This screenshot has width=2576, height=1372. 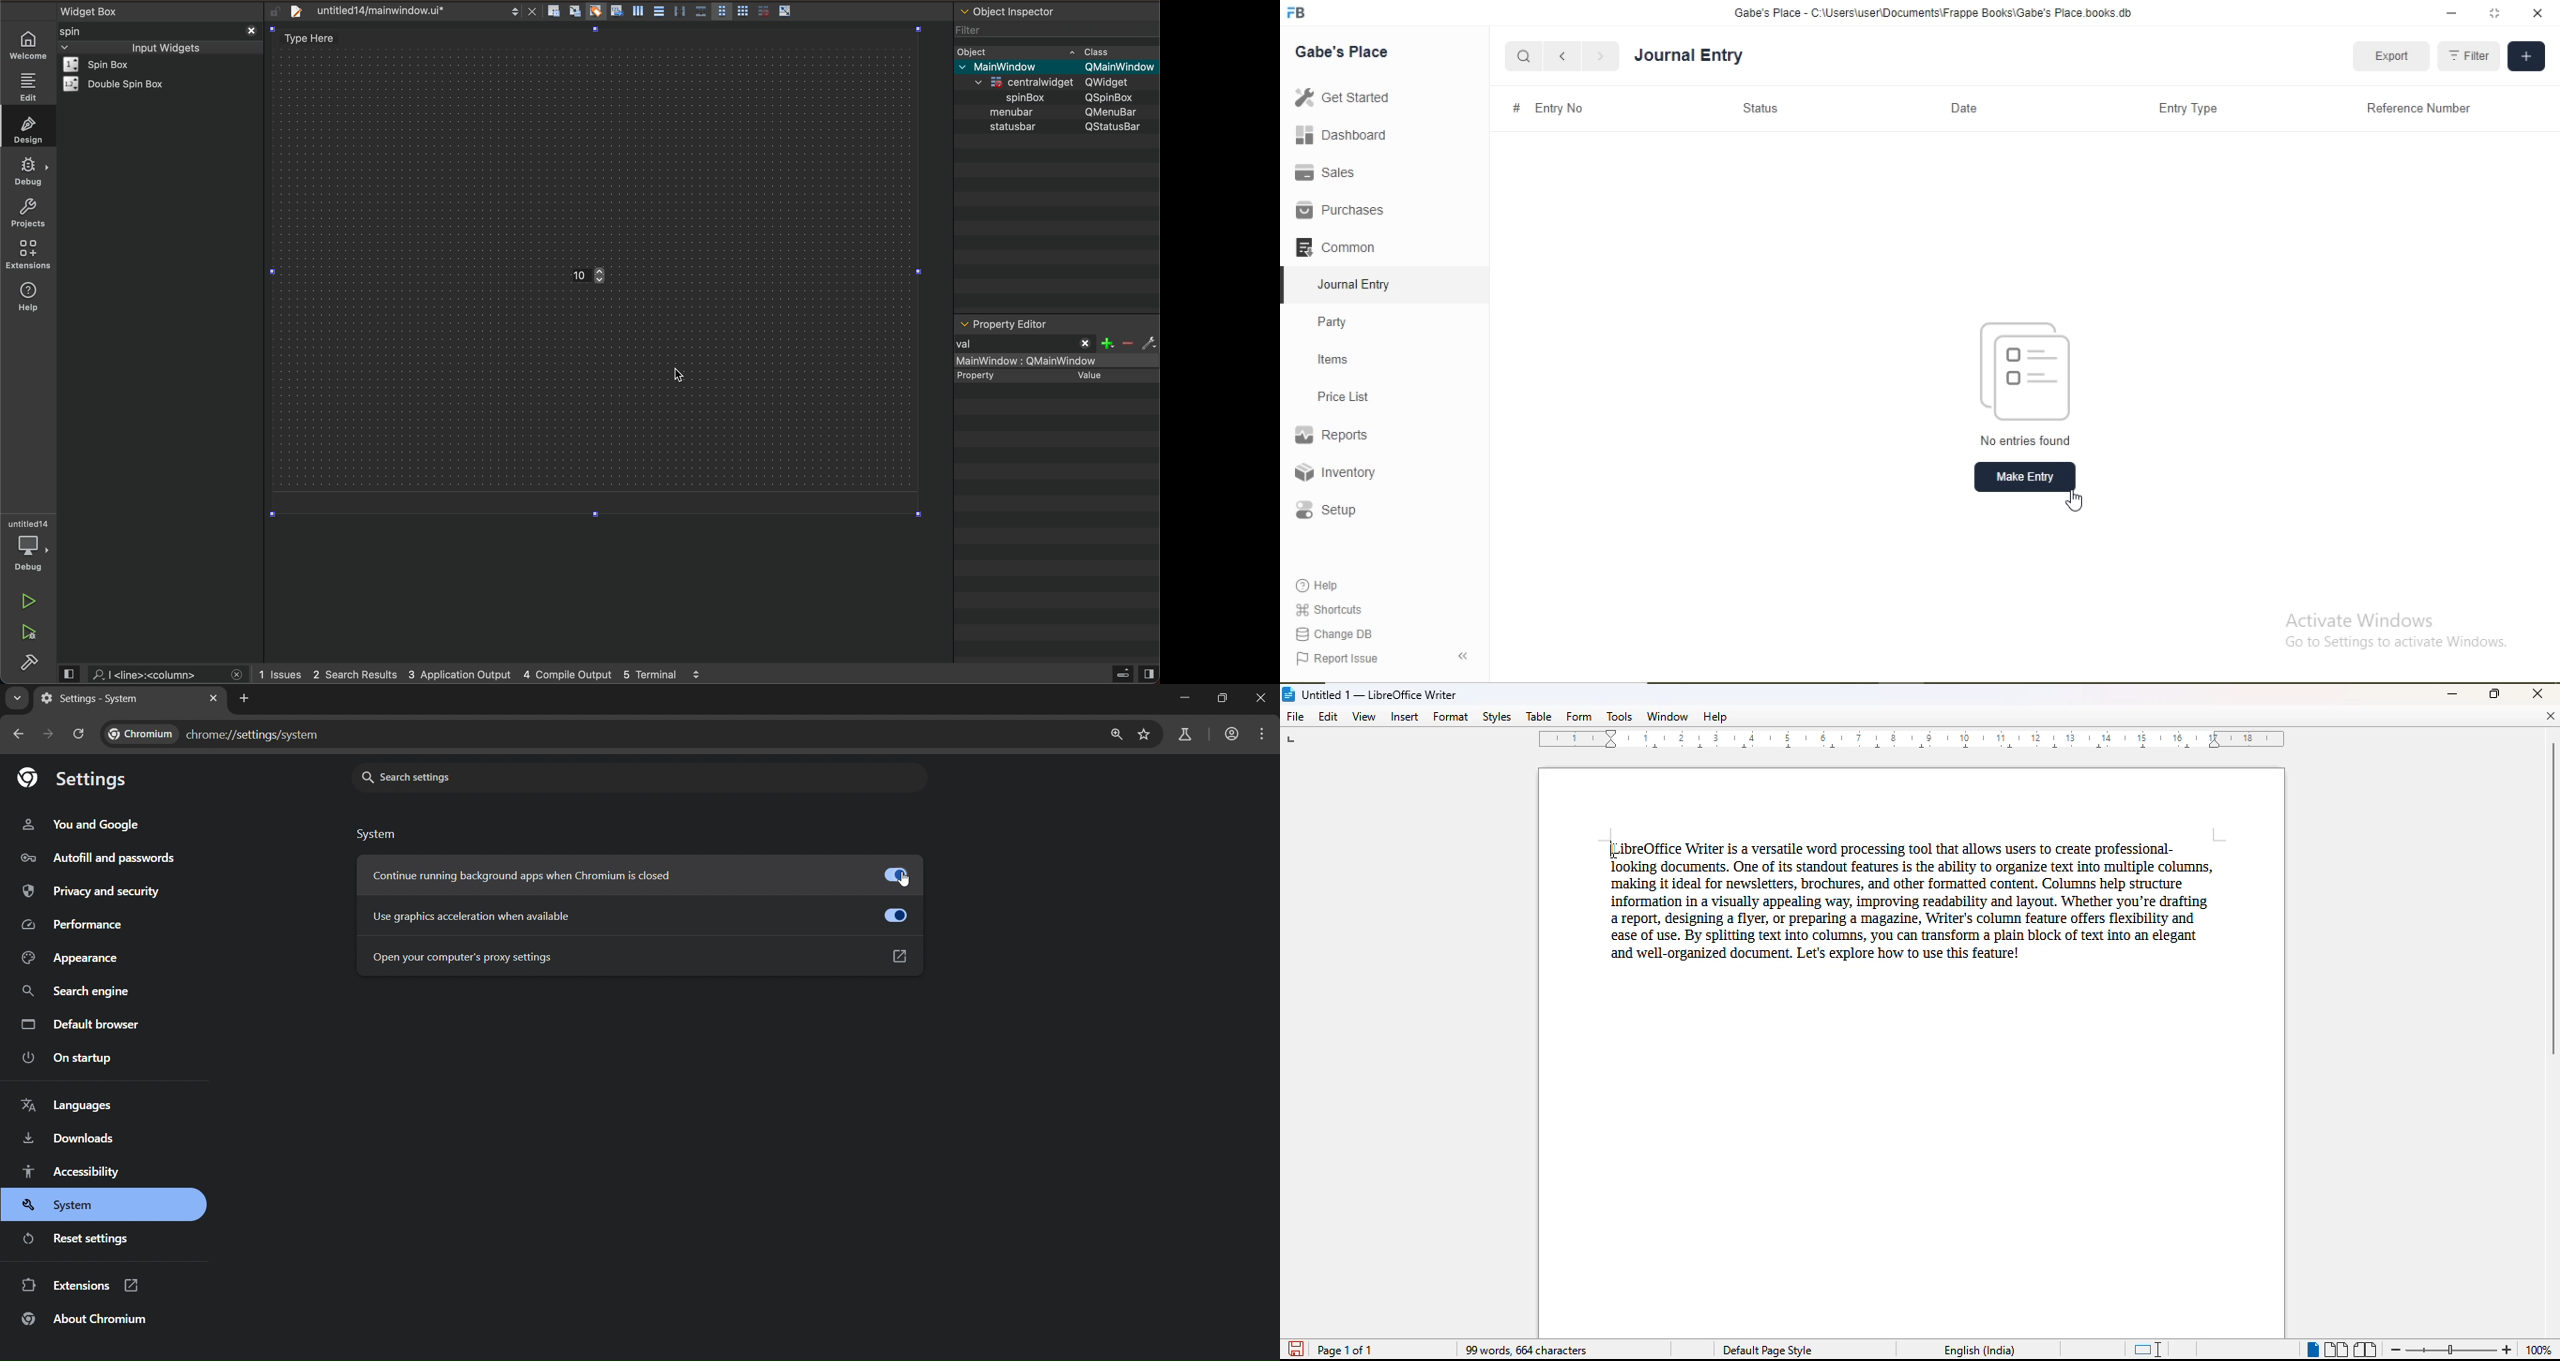 I want to click on English (India), so click(x=1979, y=1351).